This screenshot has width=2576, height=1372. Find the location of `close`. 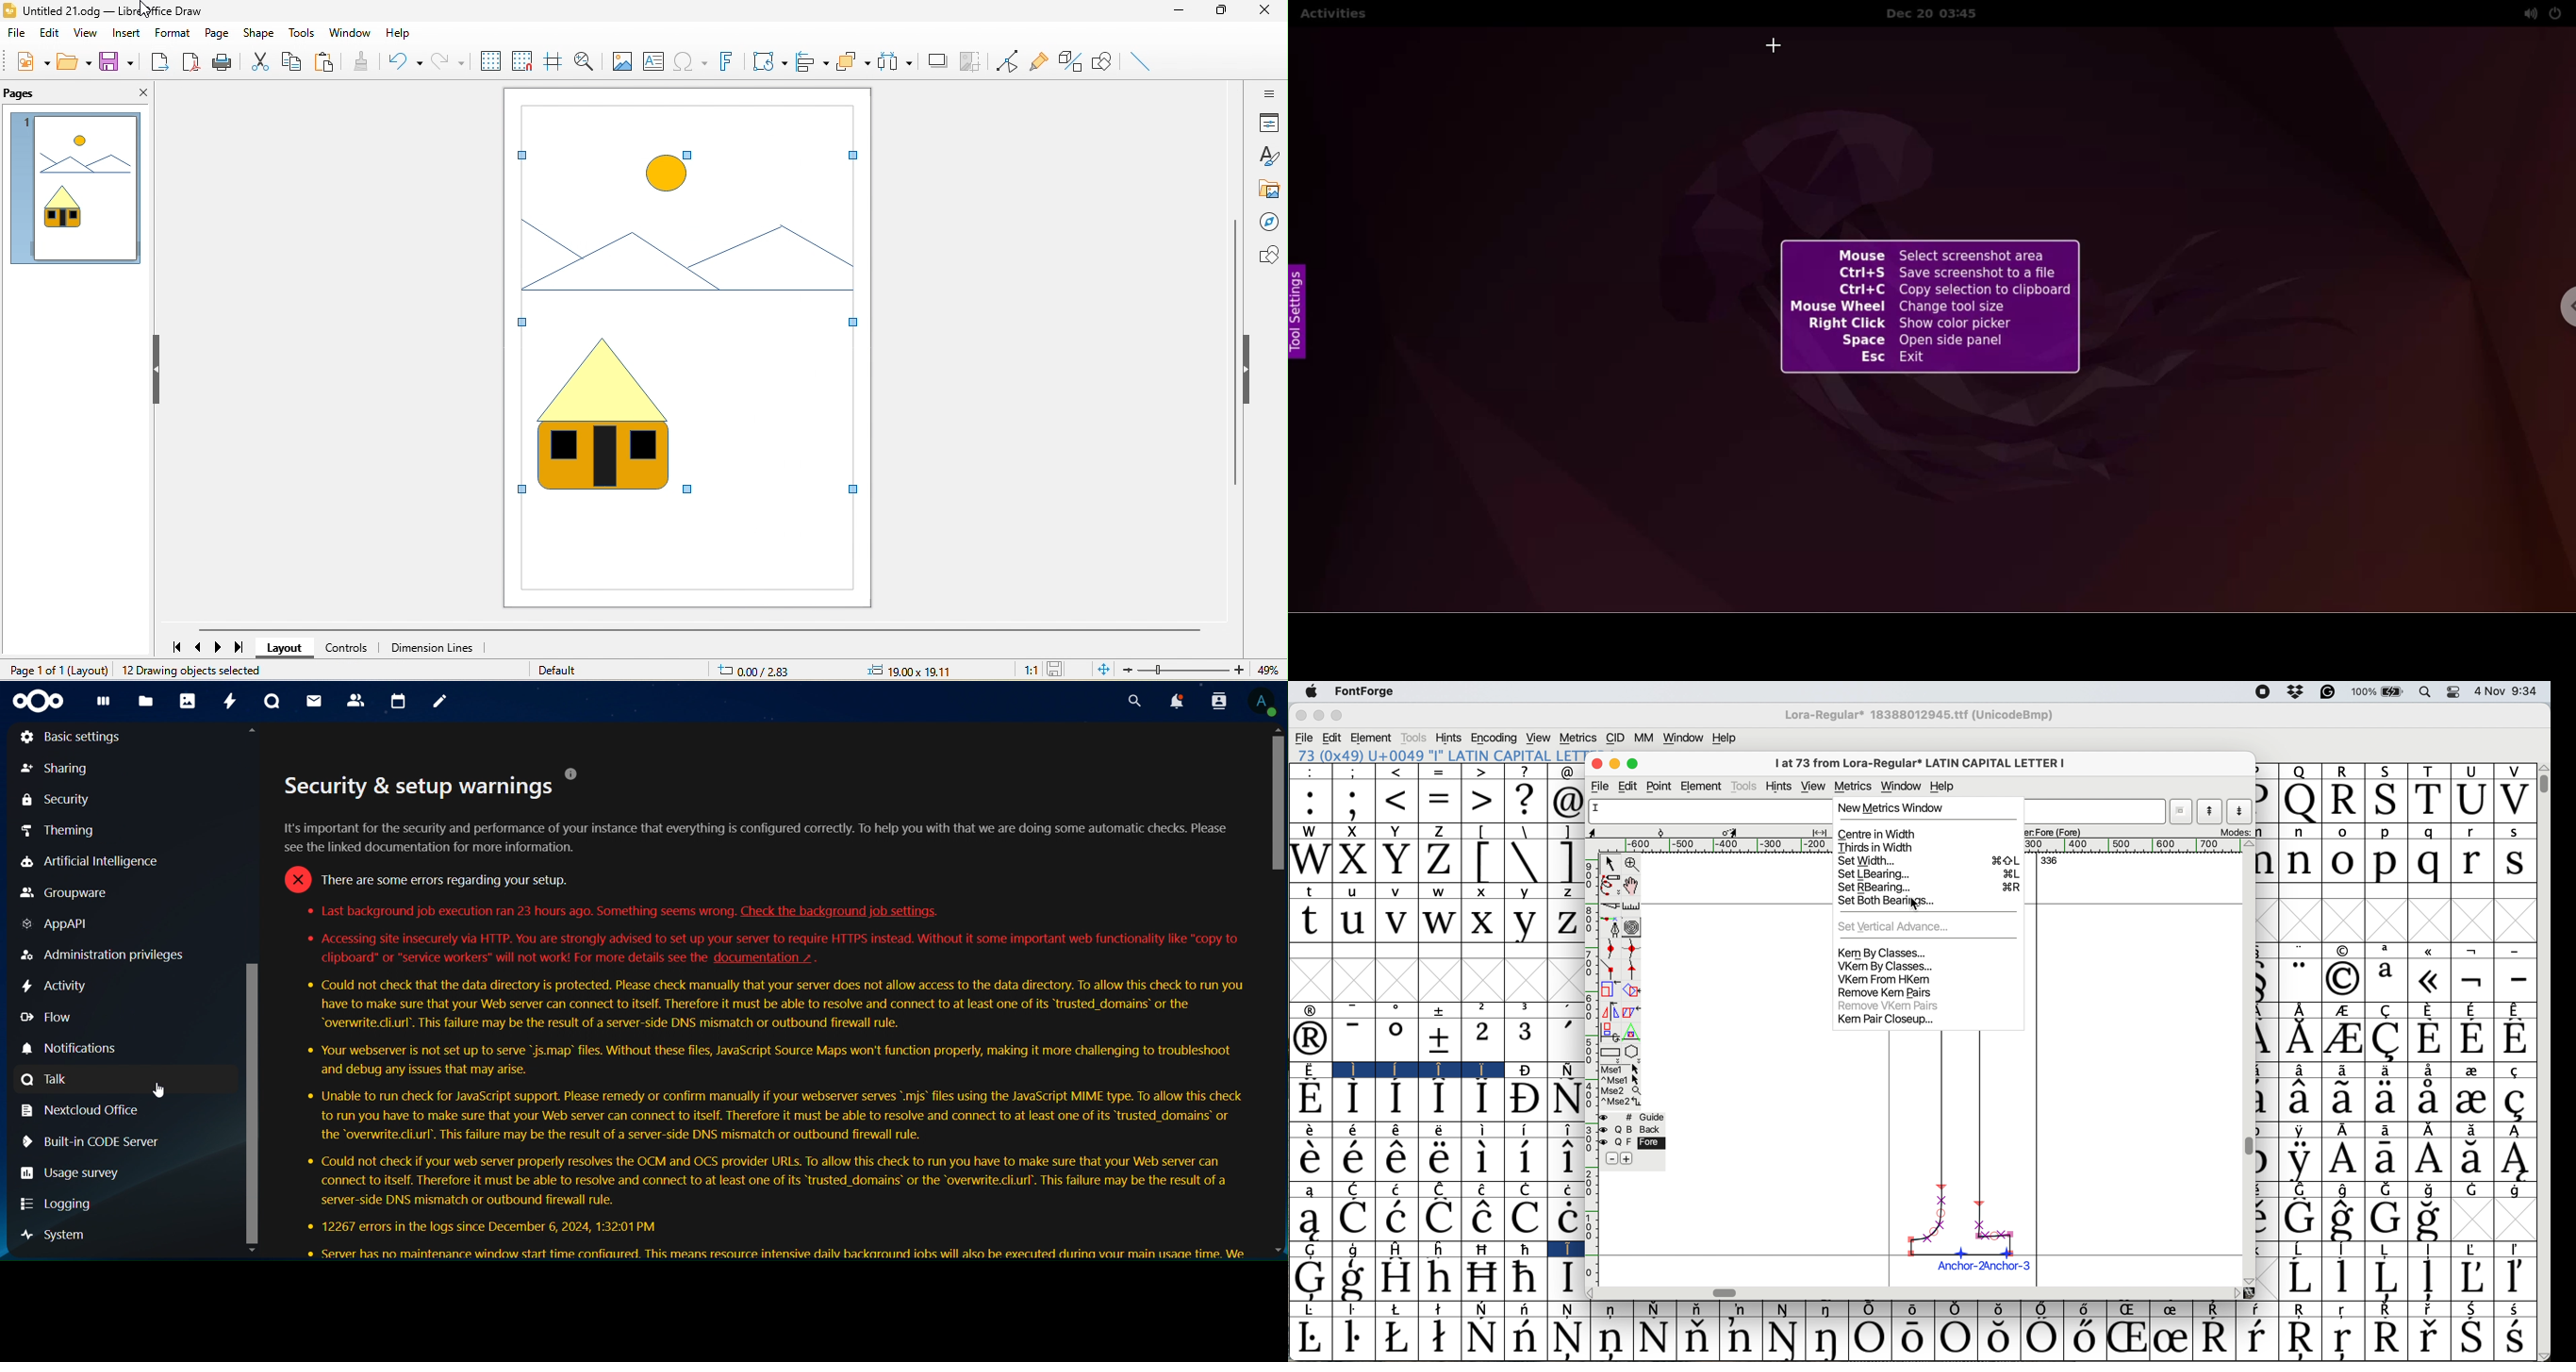

close is located at coordinates (137, 96).